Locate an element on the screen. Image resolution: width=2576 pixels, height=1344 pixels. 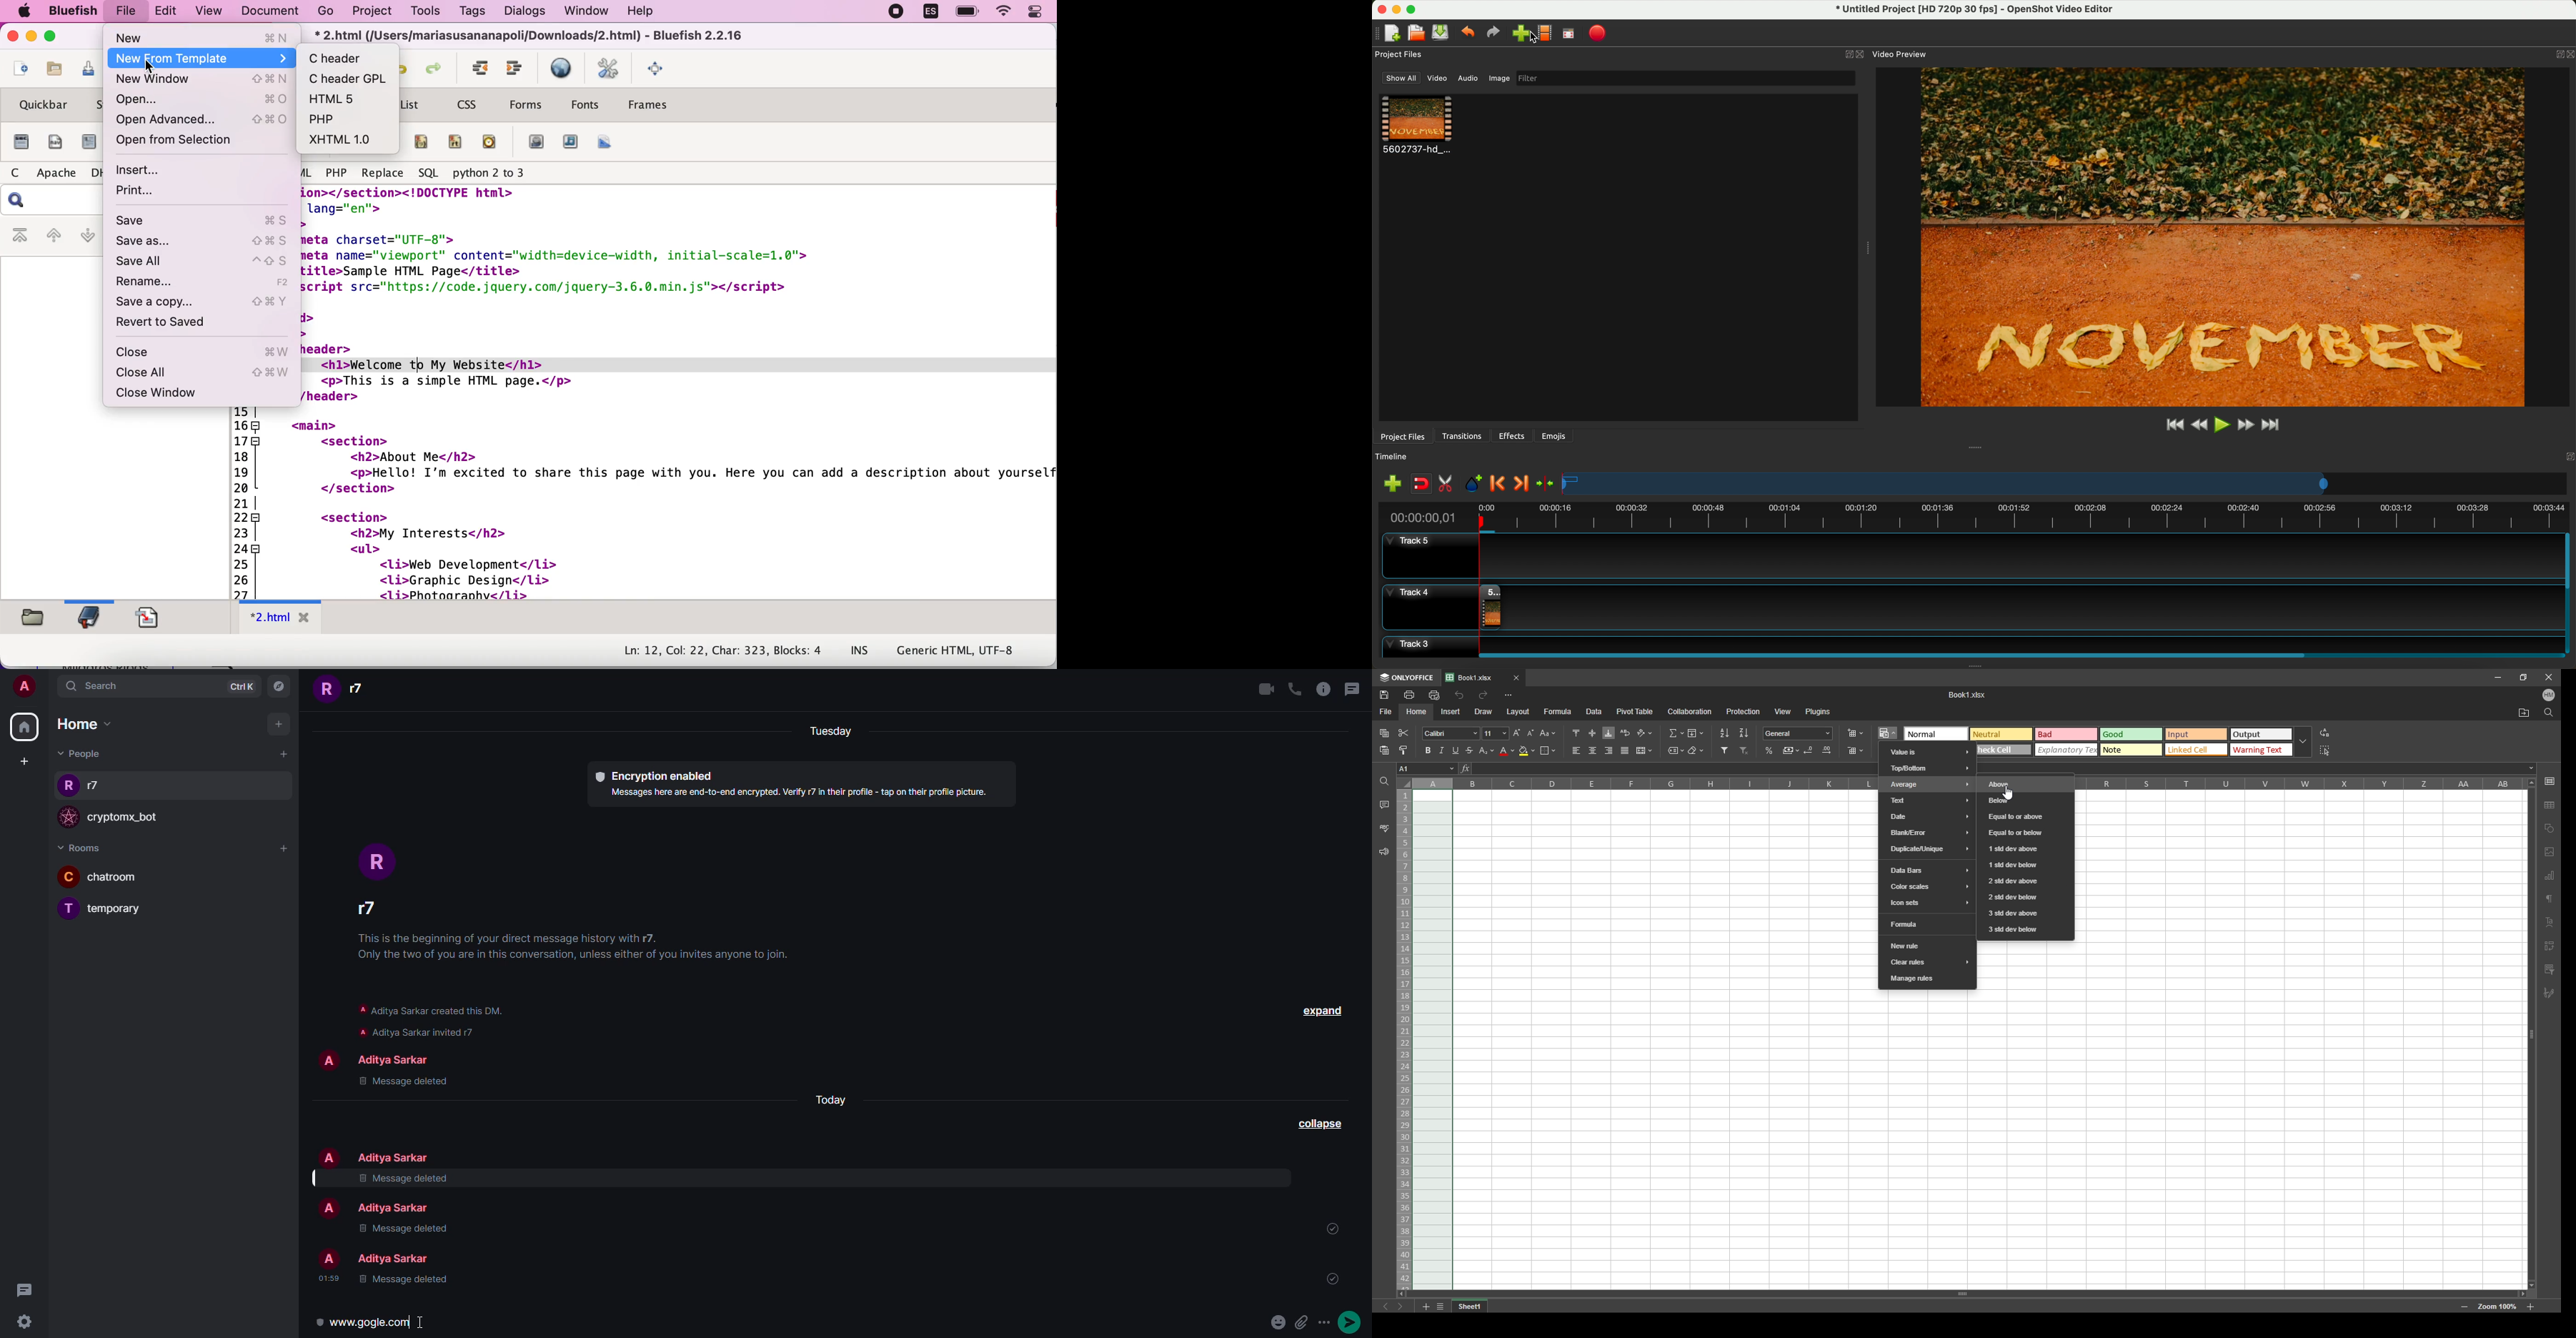
open advanced is located at coordinates (202, 122).